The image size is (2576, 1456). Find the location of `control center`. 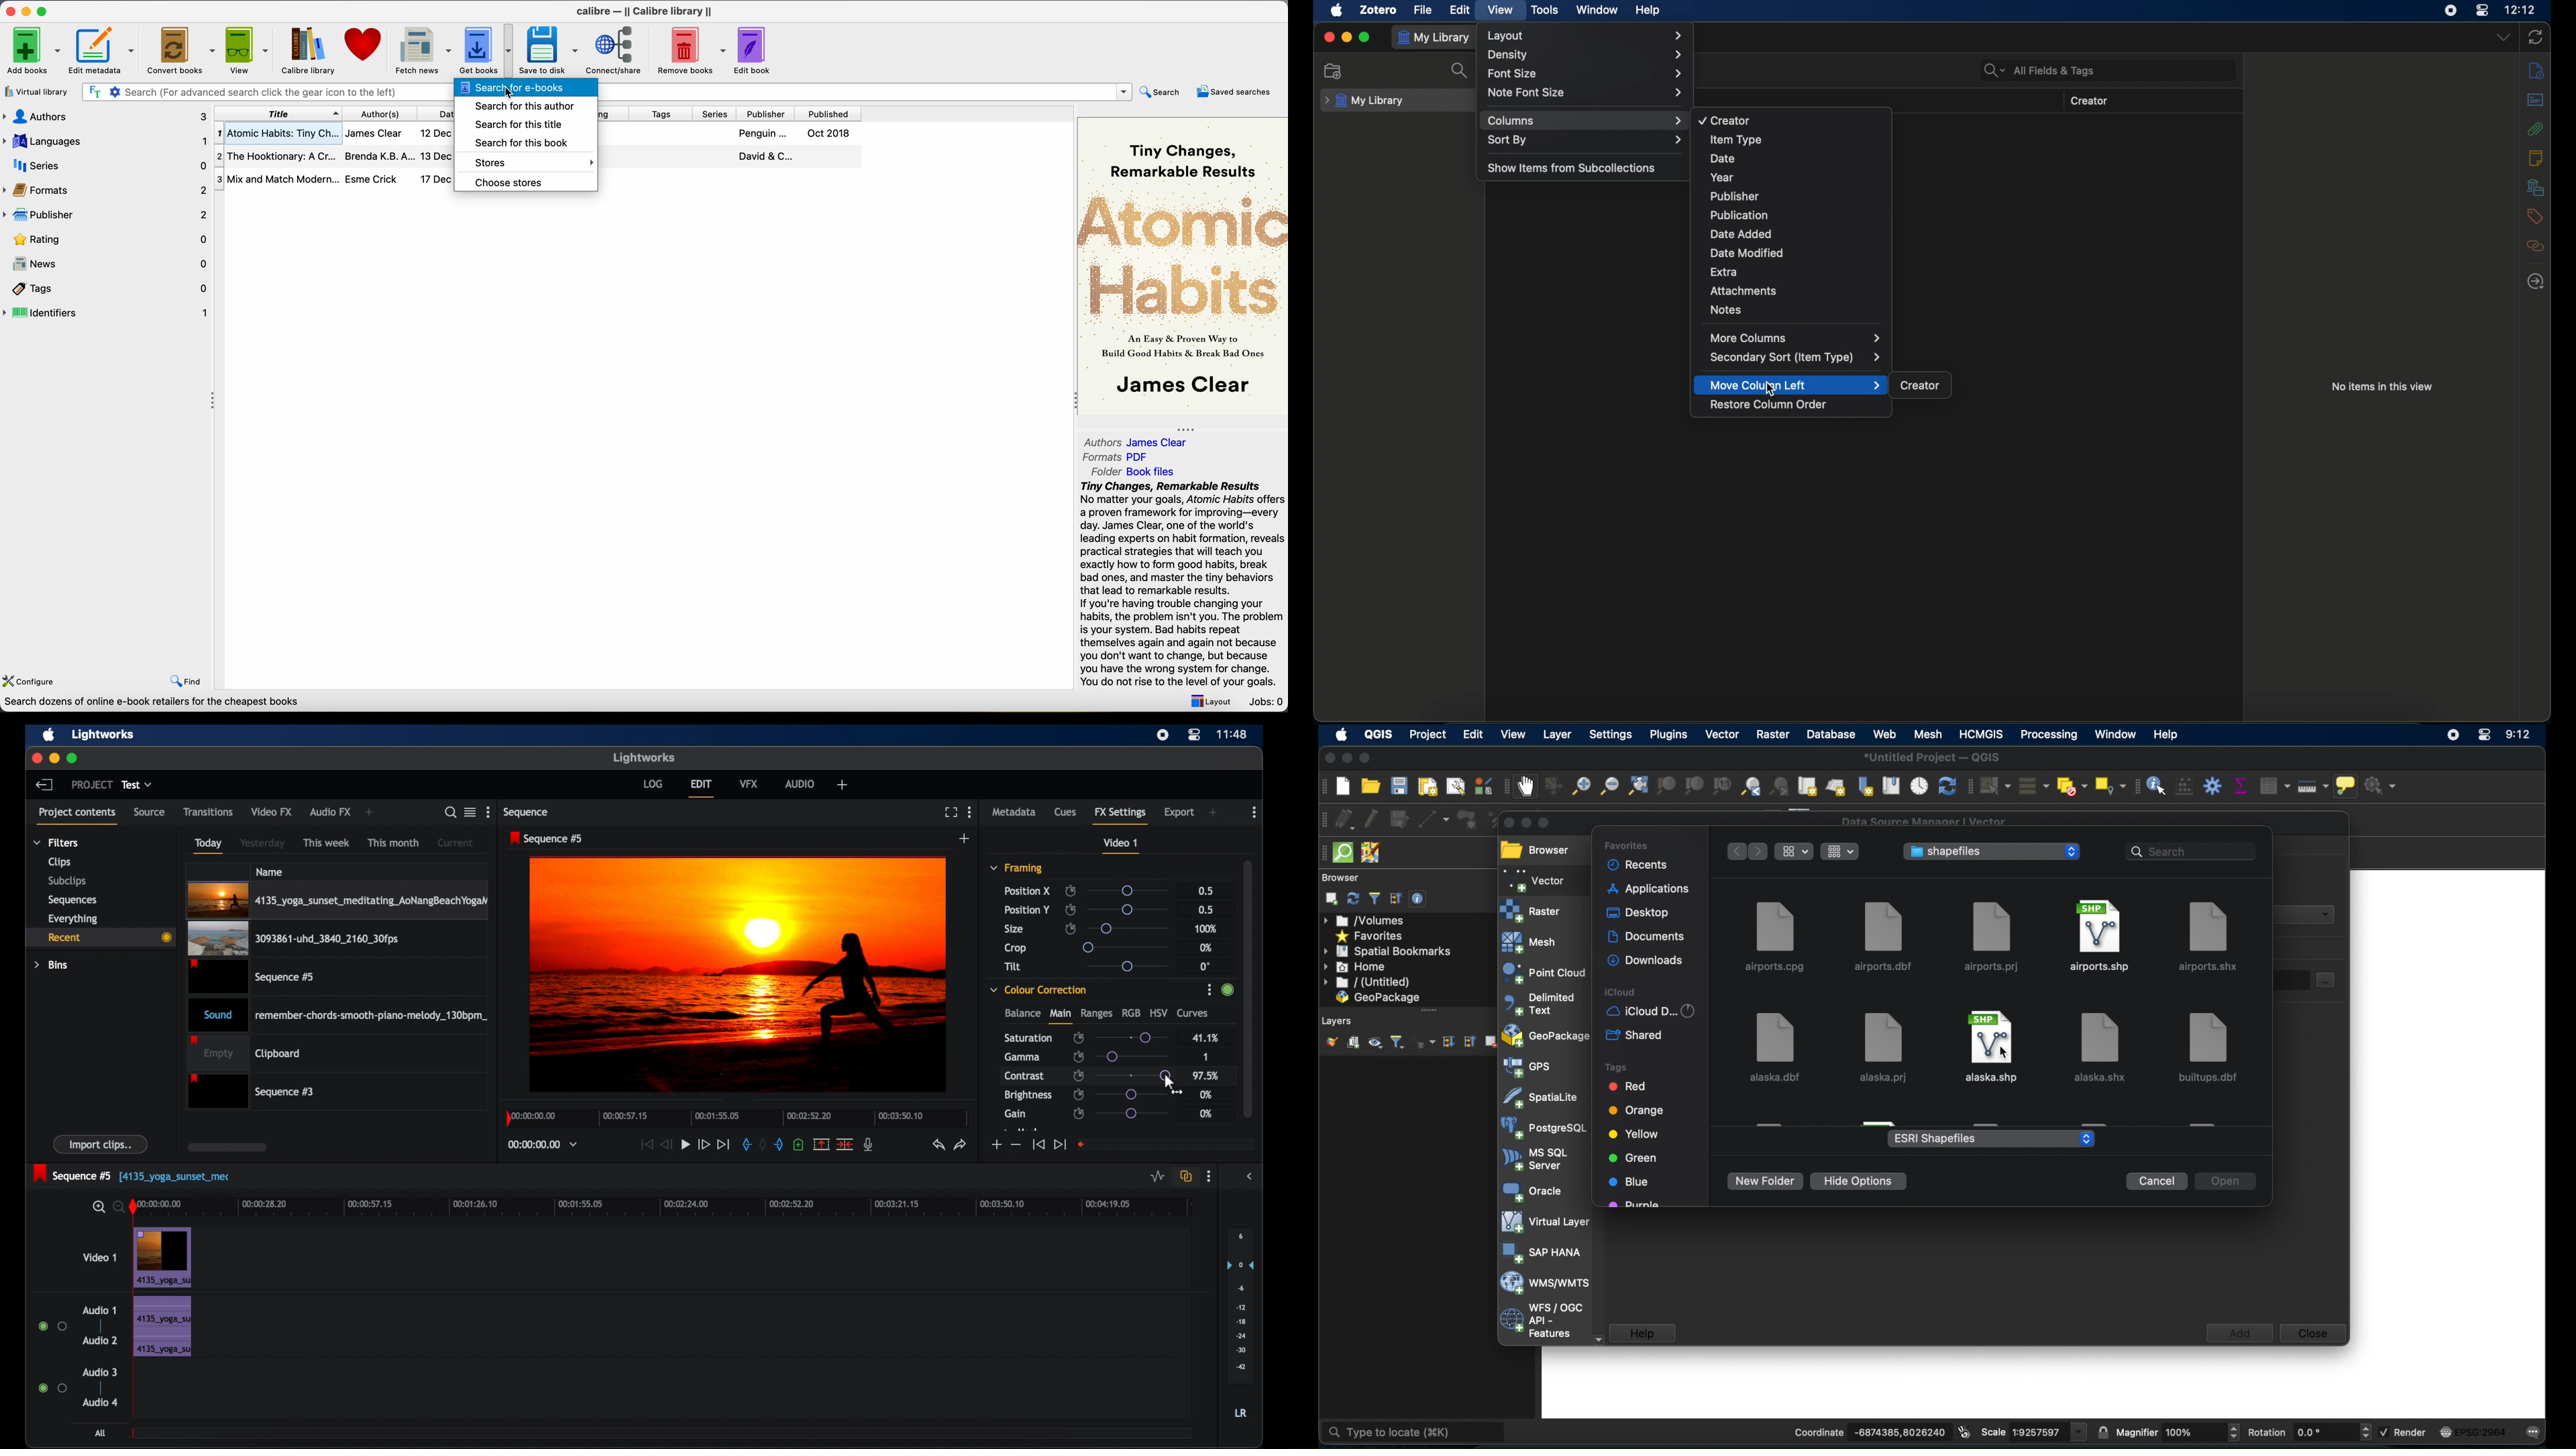

control center is located at coordinates (1195, 735).